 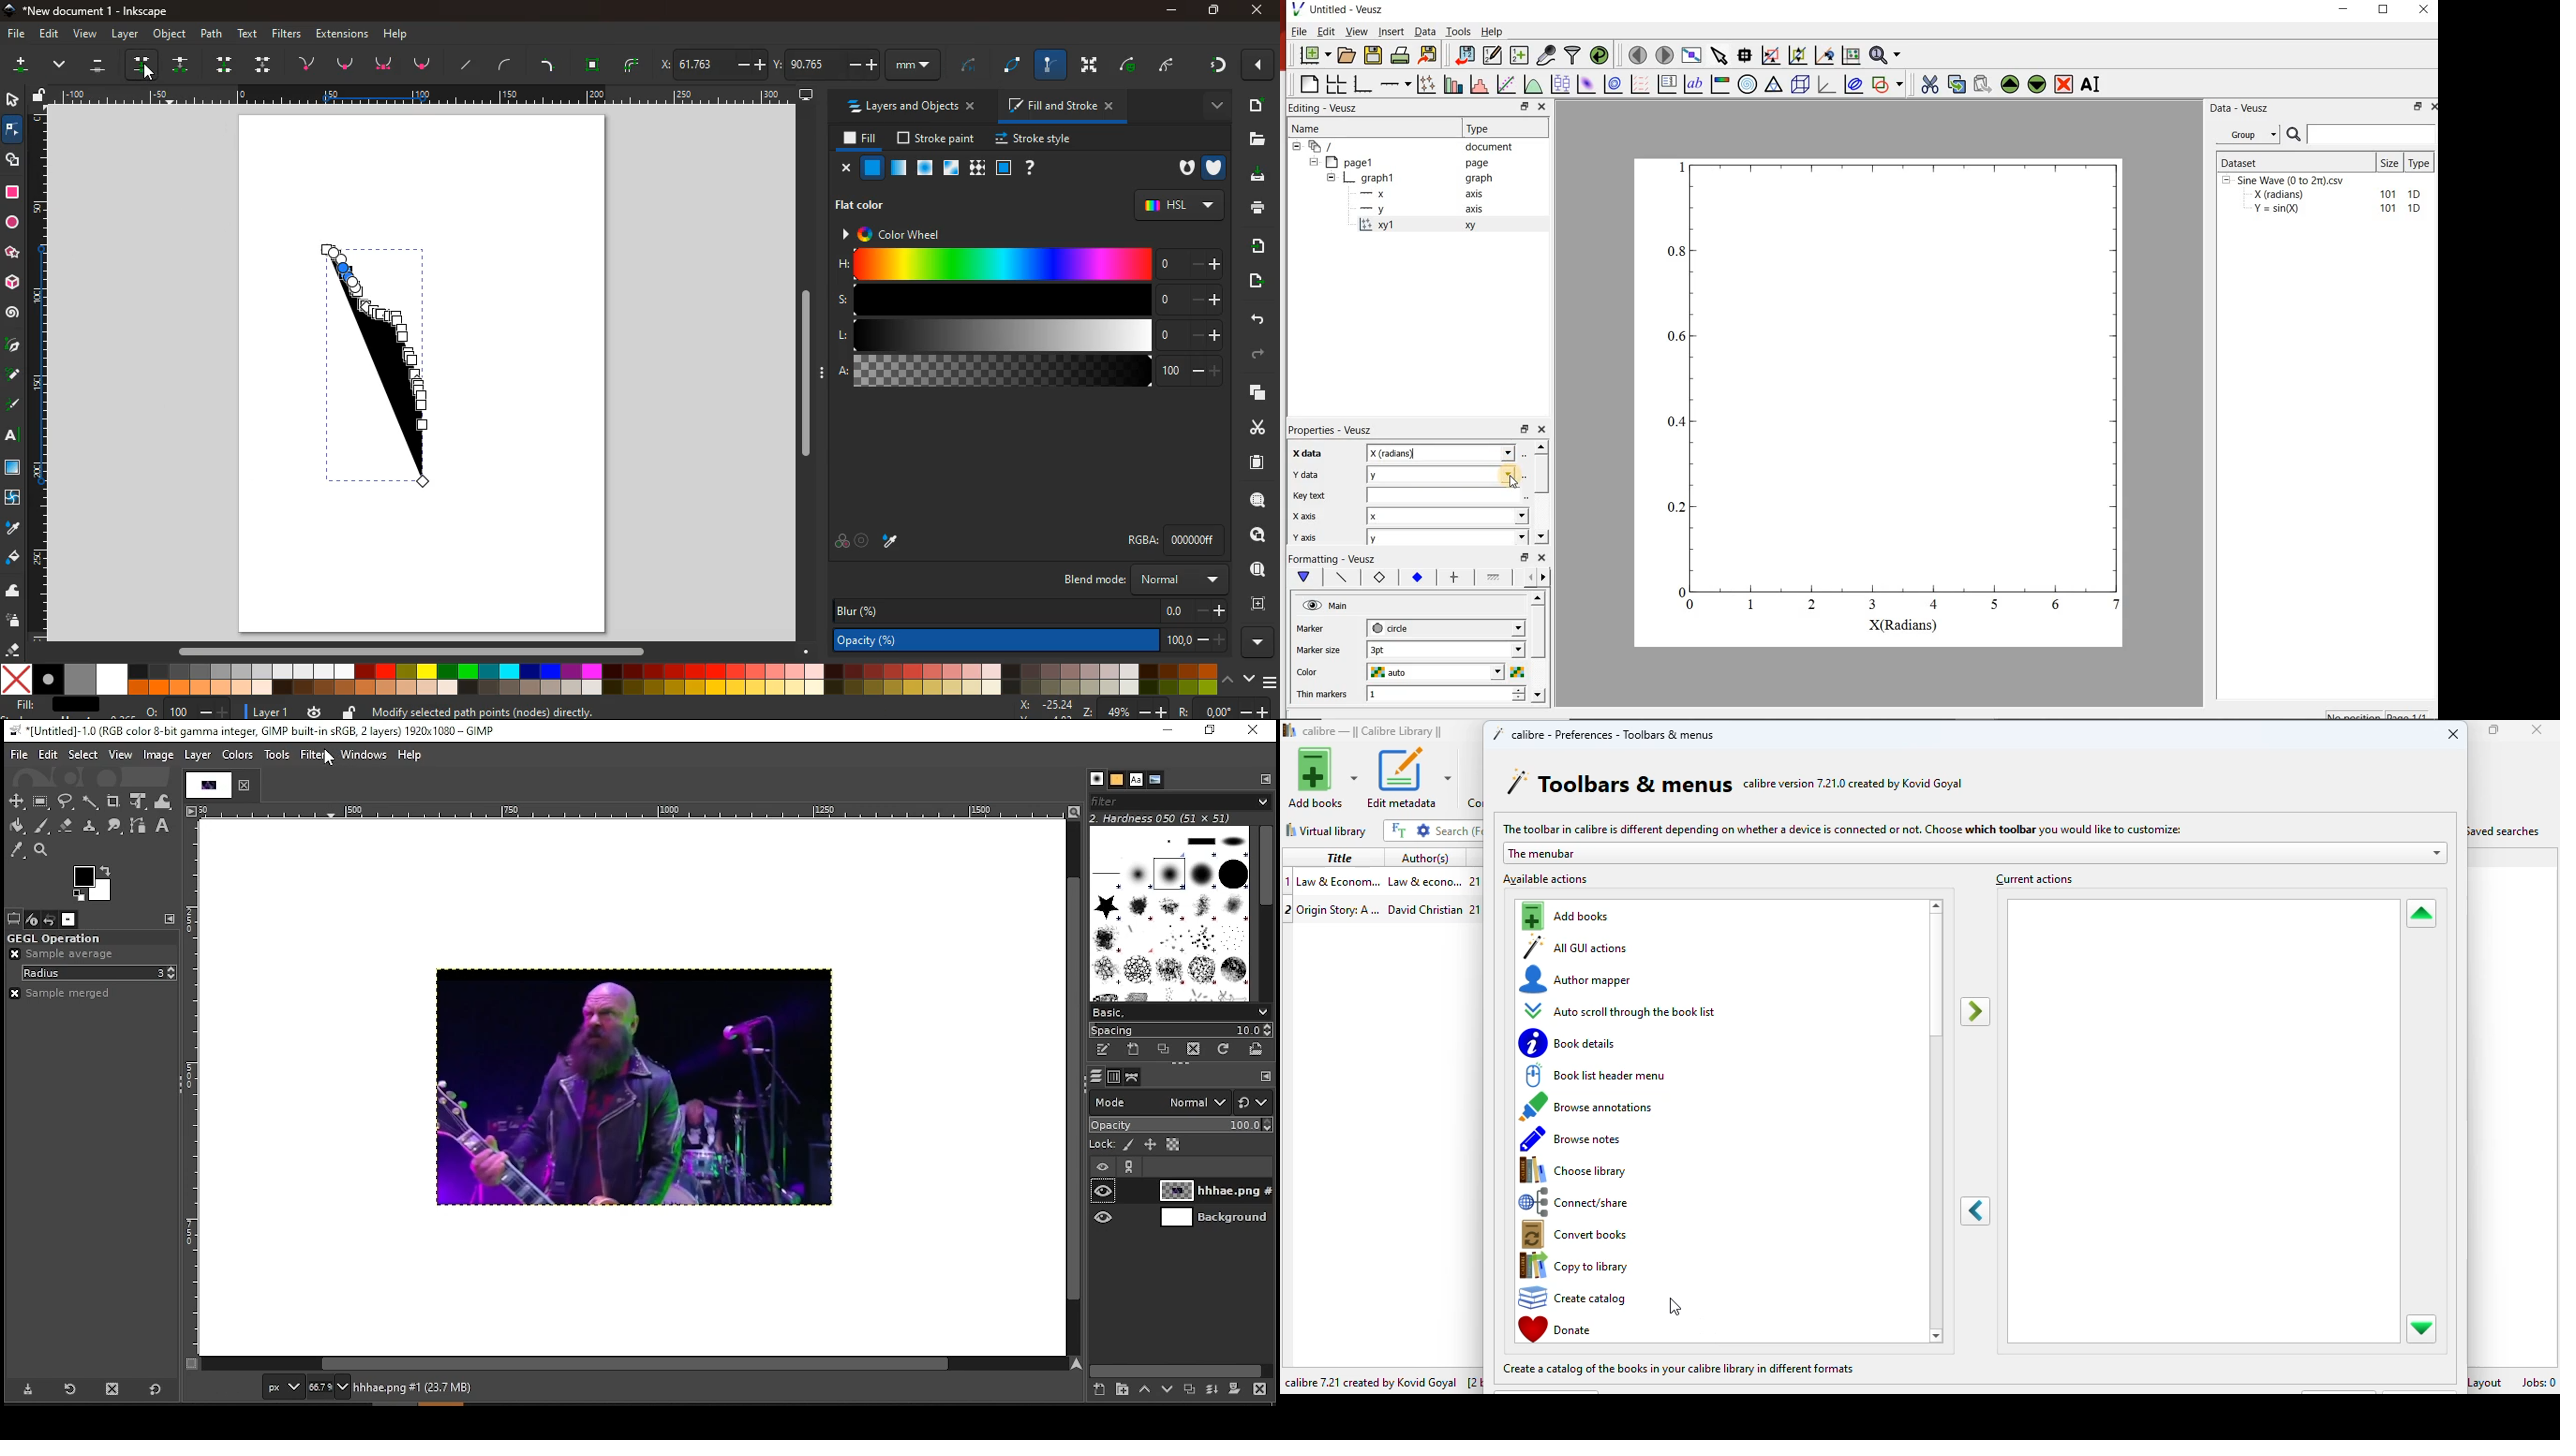 What do you see at coordinates (2453, 733) in the screenshot?
I see `close` at bounding box center [2453, 733].